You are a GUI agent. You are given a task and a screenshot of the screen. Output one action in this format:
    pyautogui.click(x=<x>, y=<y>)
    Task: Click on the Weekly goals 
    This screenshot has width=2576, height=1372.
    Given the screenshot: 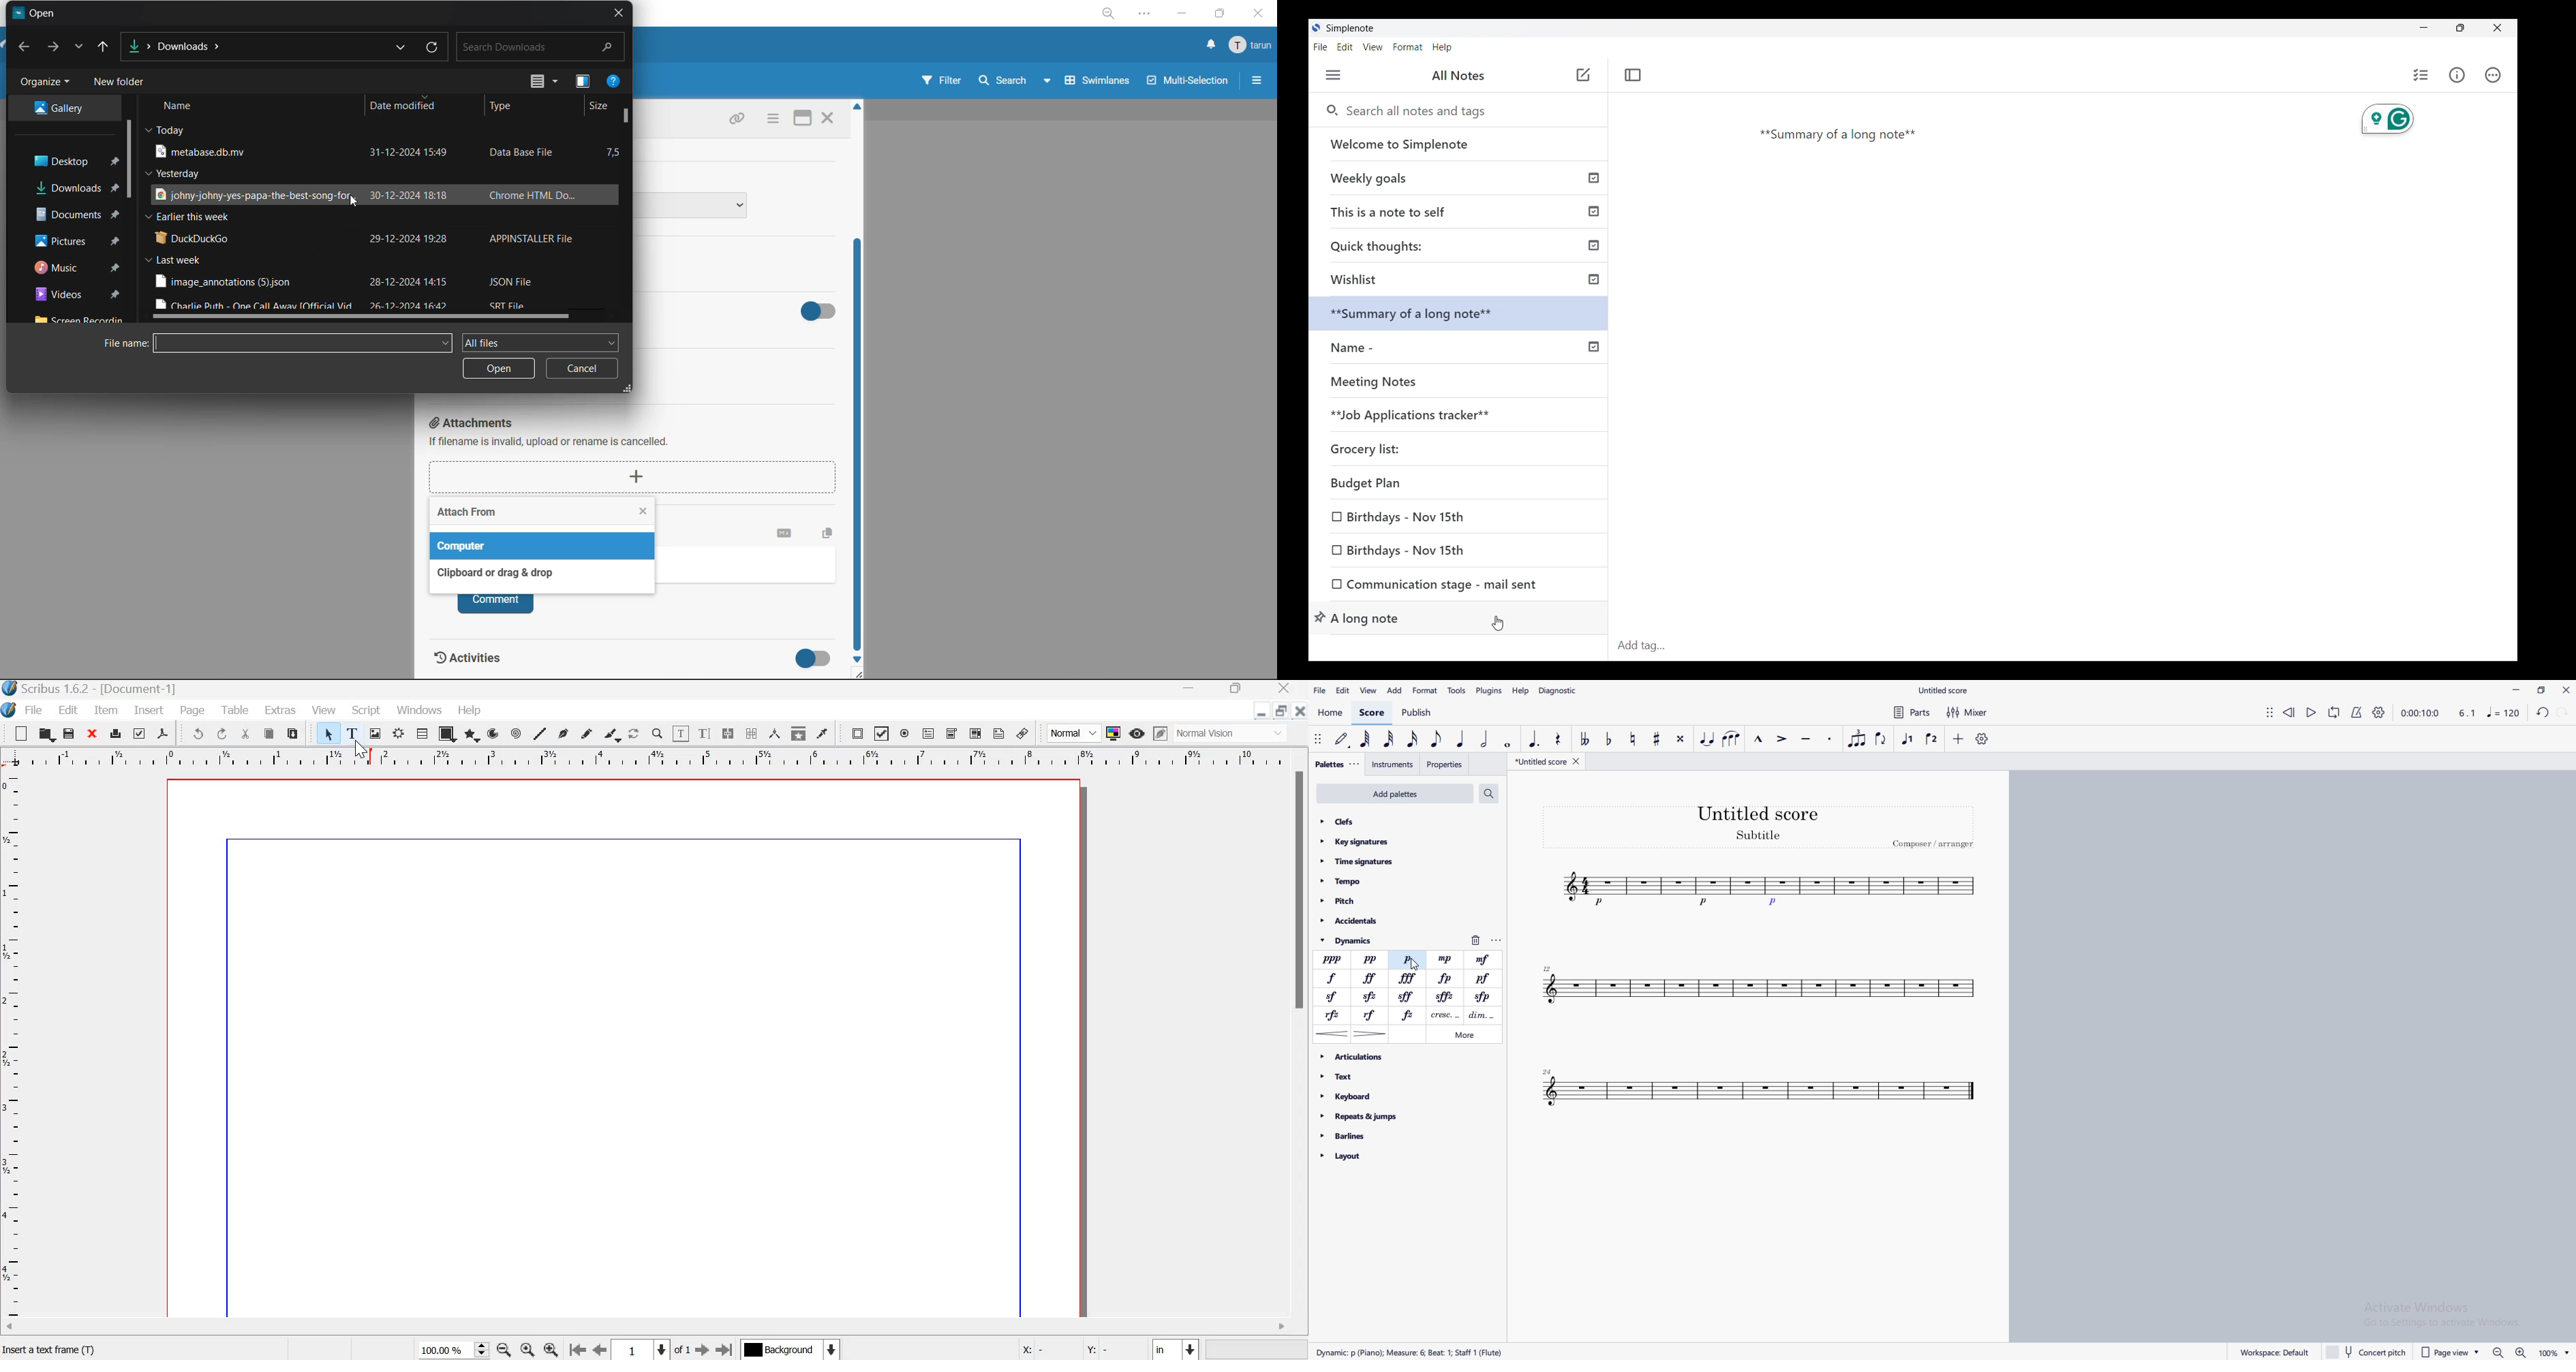 What is the action you would take?
    pyautogui.click(x=1459, y=178)
    